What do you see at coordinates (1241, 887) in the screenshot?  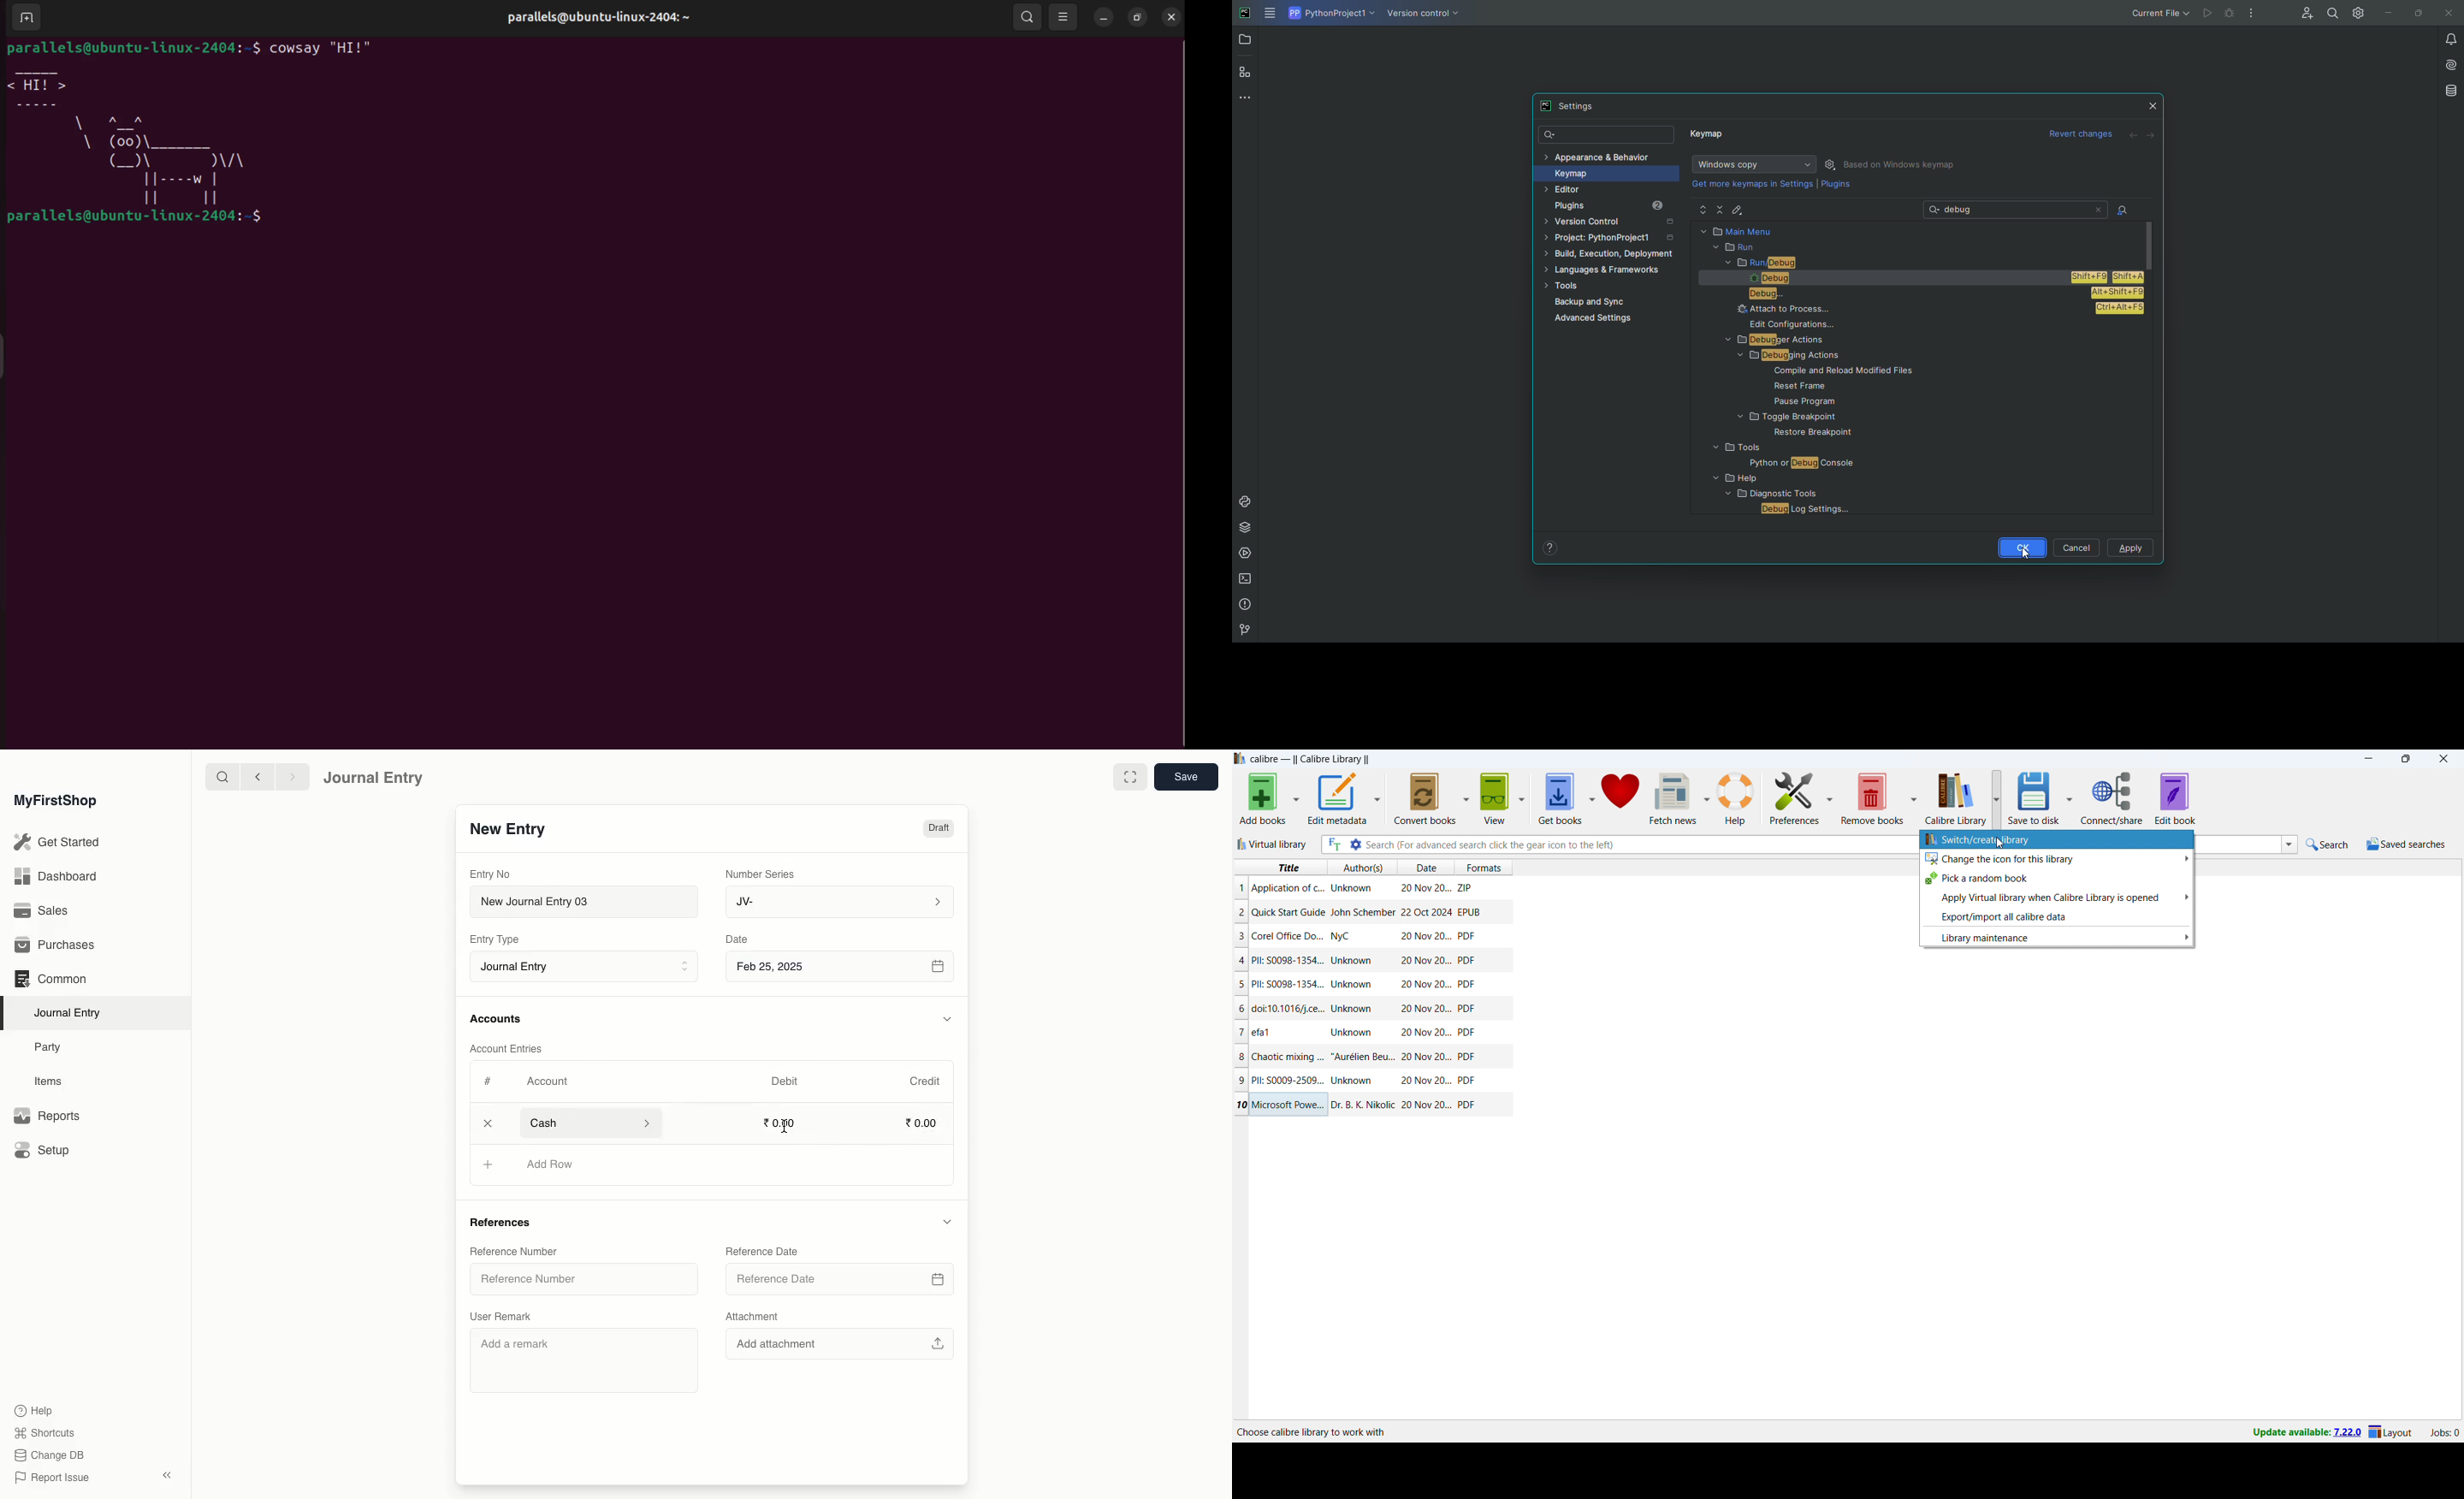 I see `1` at bounding box center [1241, 887].